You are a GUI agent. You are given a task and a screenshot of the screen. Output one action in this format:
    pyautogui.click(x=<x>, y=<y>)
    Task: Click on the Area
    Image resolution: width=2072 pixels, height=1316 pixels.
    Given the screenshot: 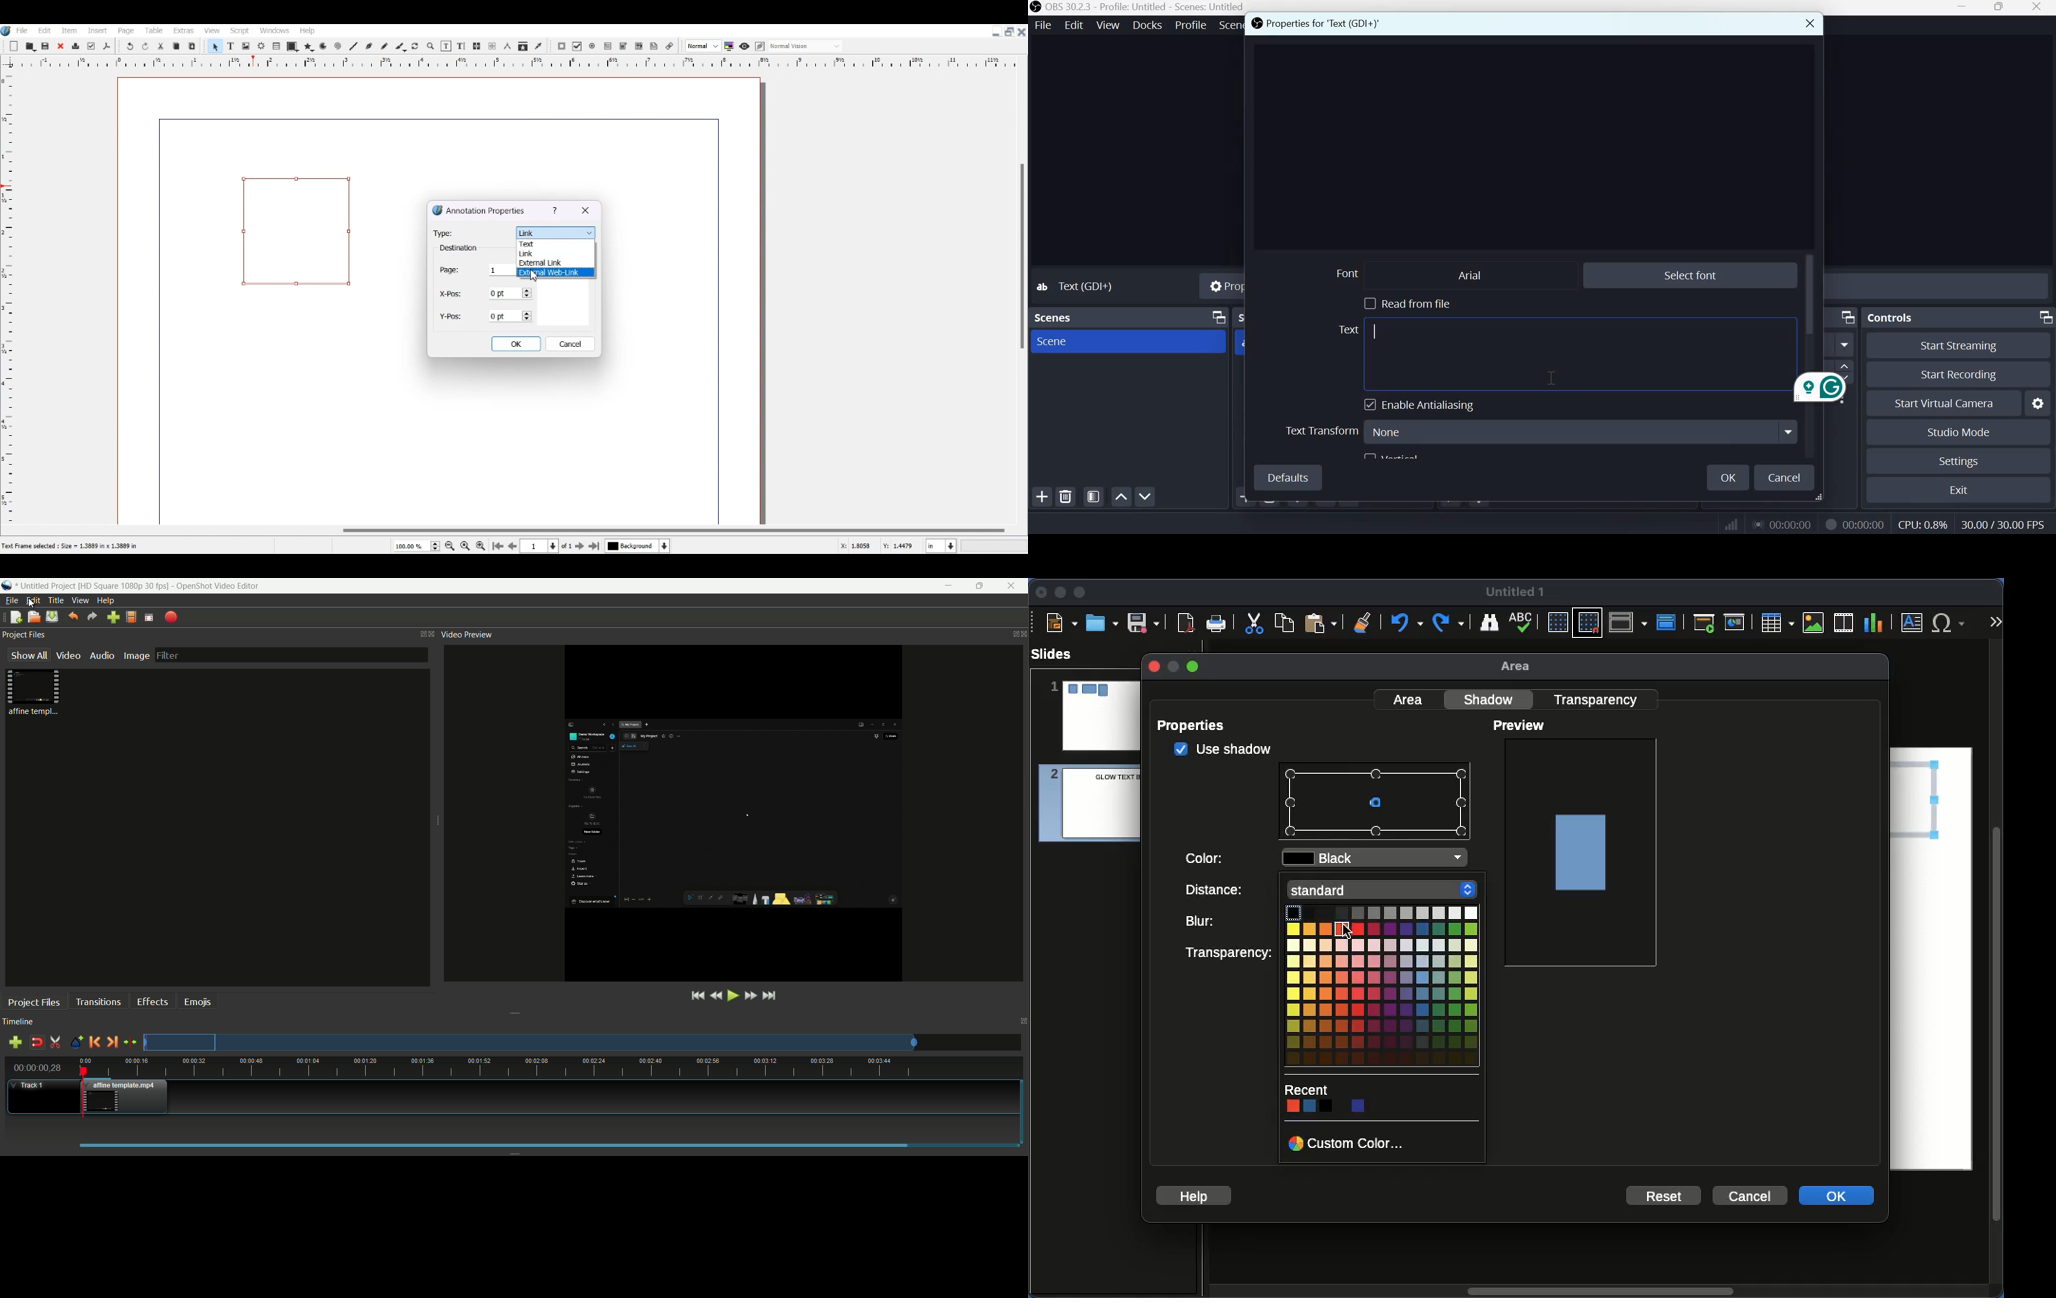 What is the action you would take?
    pyautogui.click(x=1410, y=699)
    